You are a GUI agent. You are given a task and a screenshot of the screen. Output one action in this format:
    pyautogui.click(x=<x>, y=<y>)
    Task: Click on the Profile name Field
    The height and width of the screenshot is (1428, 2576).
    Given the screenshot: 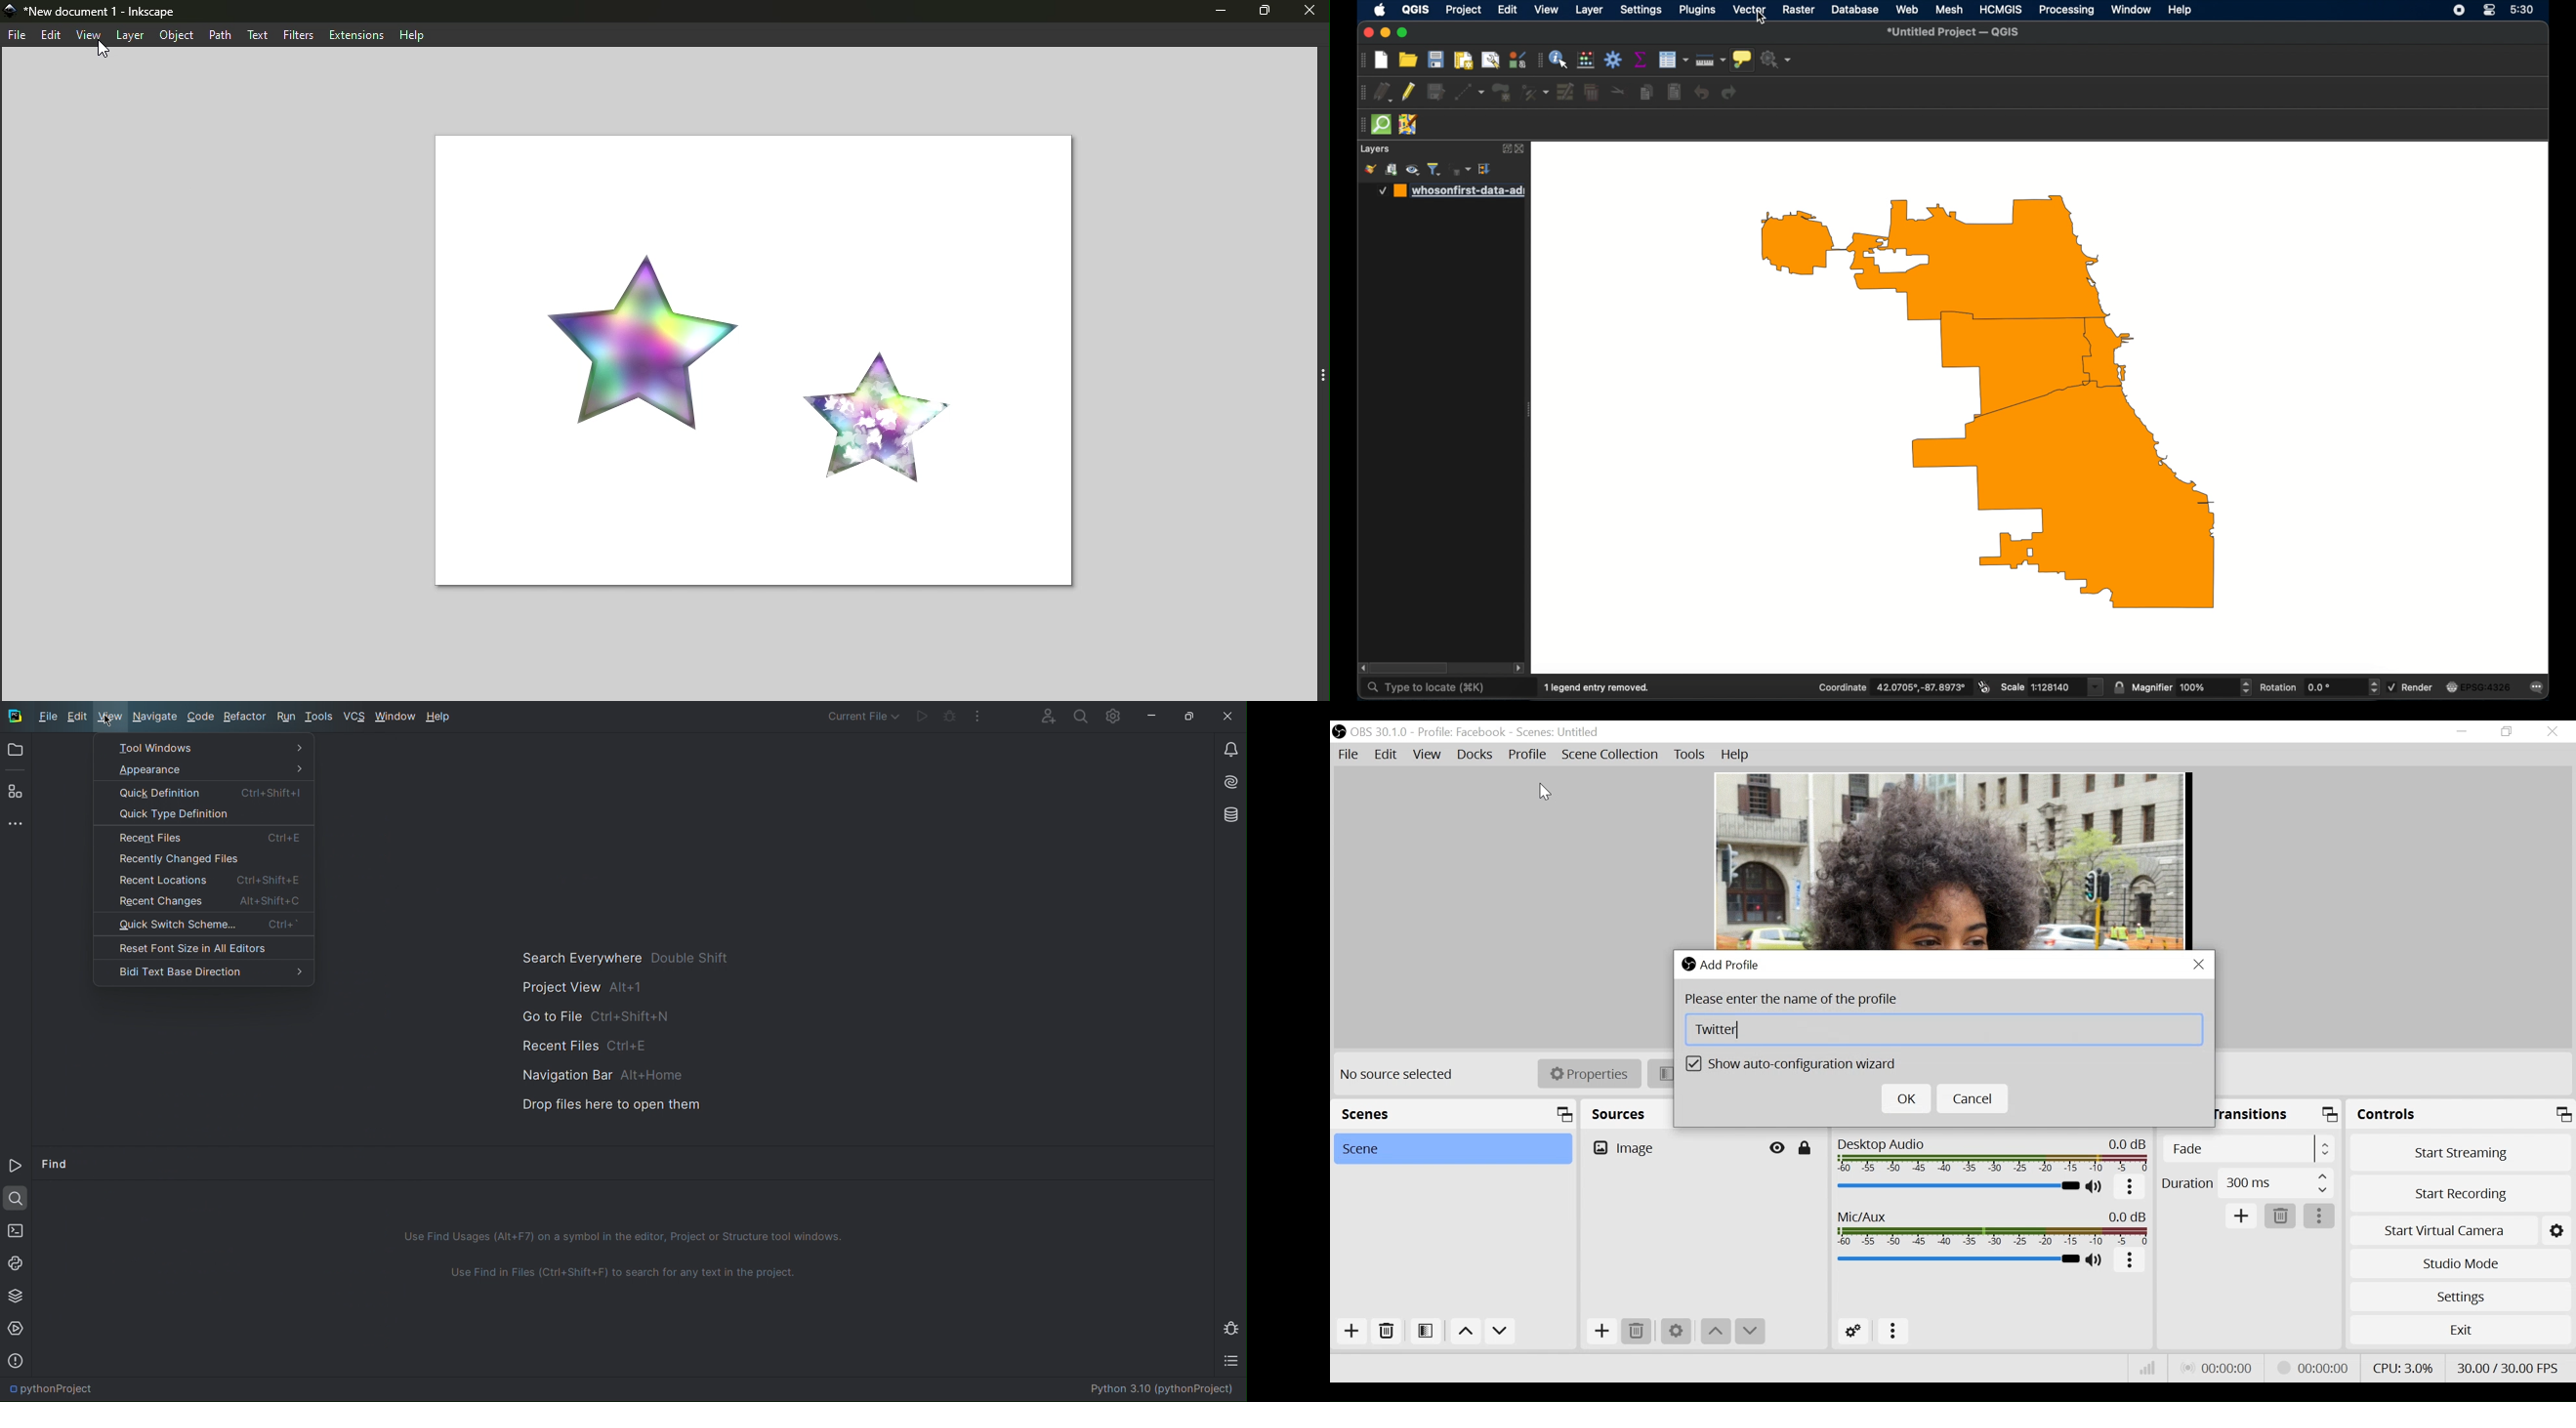 What is the action you would take?
    pyautogui.click(x=1945, y=1029)
    